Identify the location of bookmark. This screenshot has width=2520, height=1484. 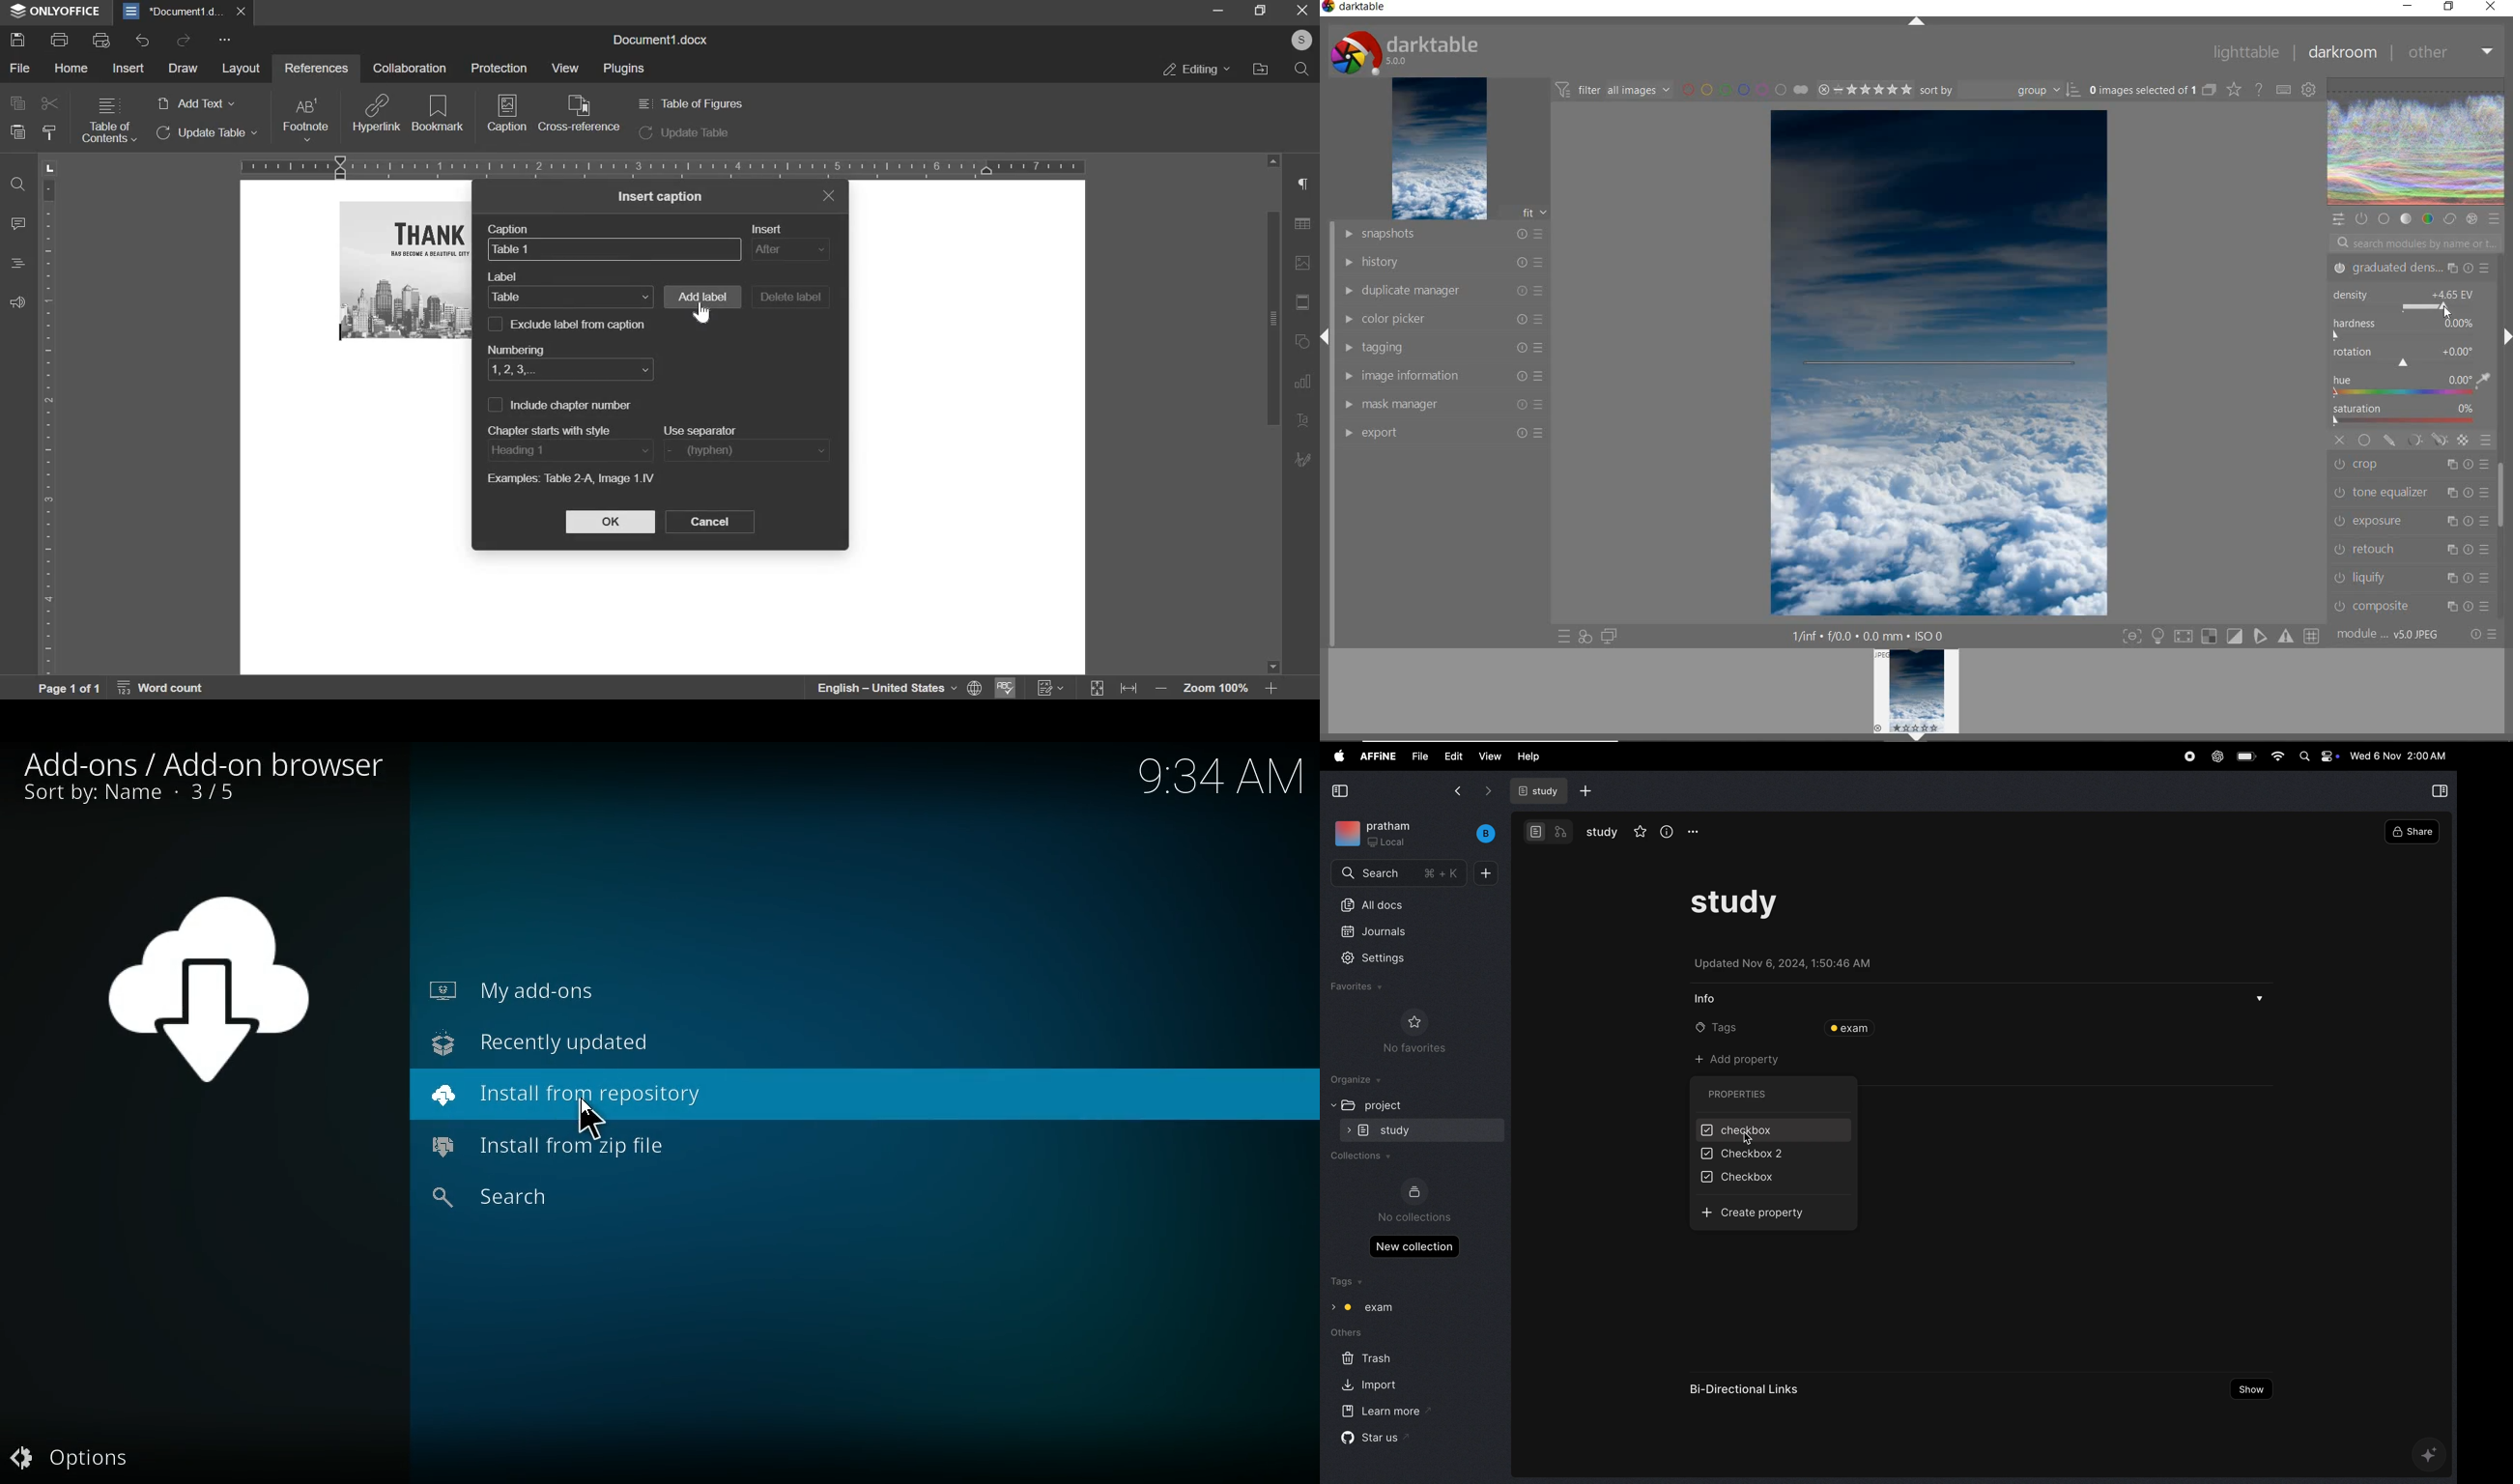
(438, 112).